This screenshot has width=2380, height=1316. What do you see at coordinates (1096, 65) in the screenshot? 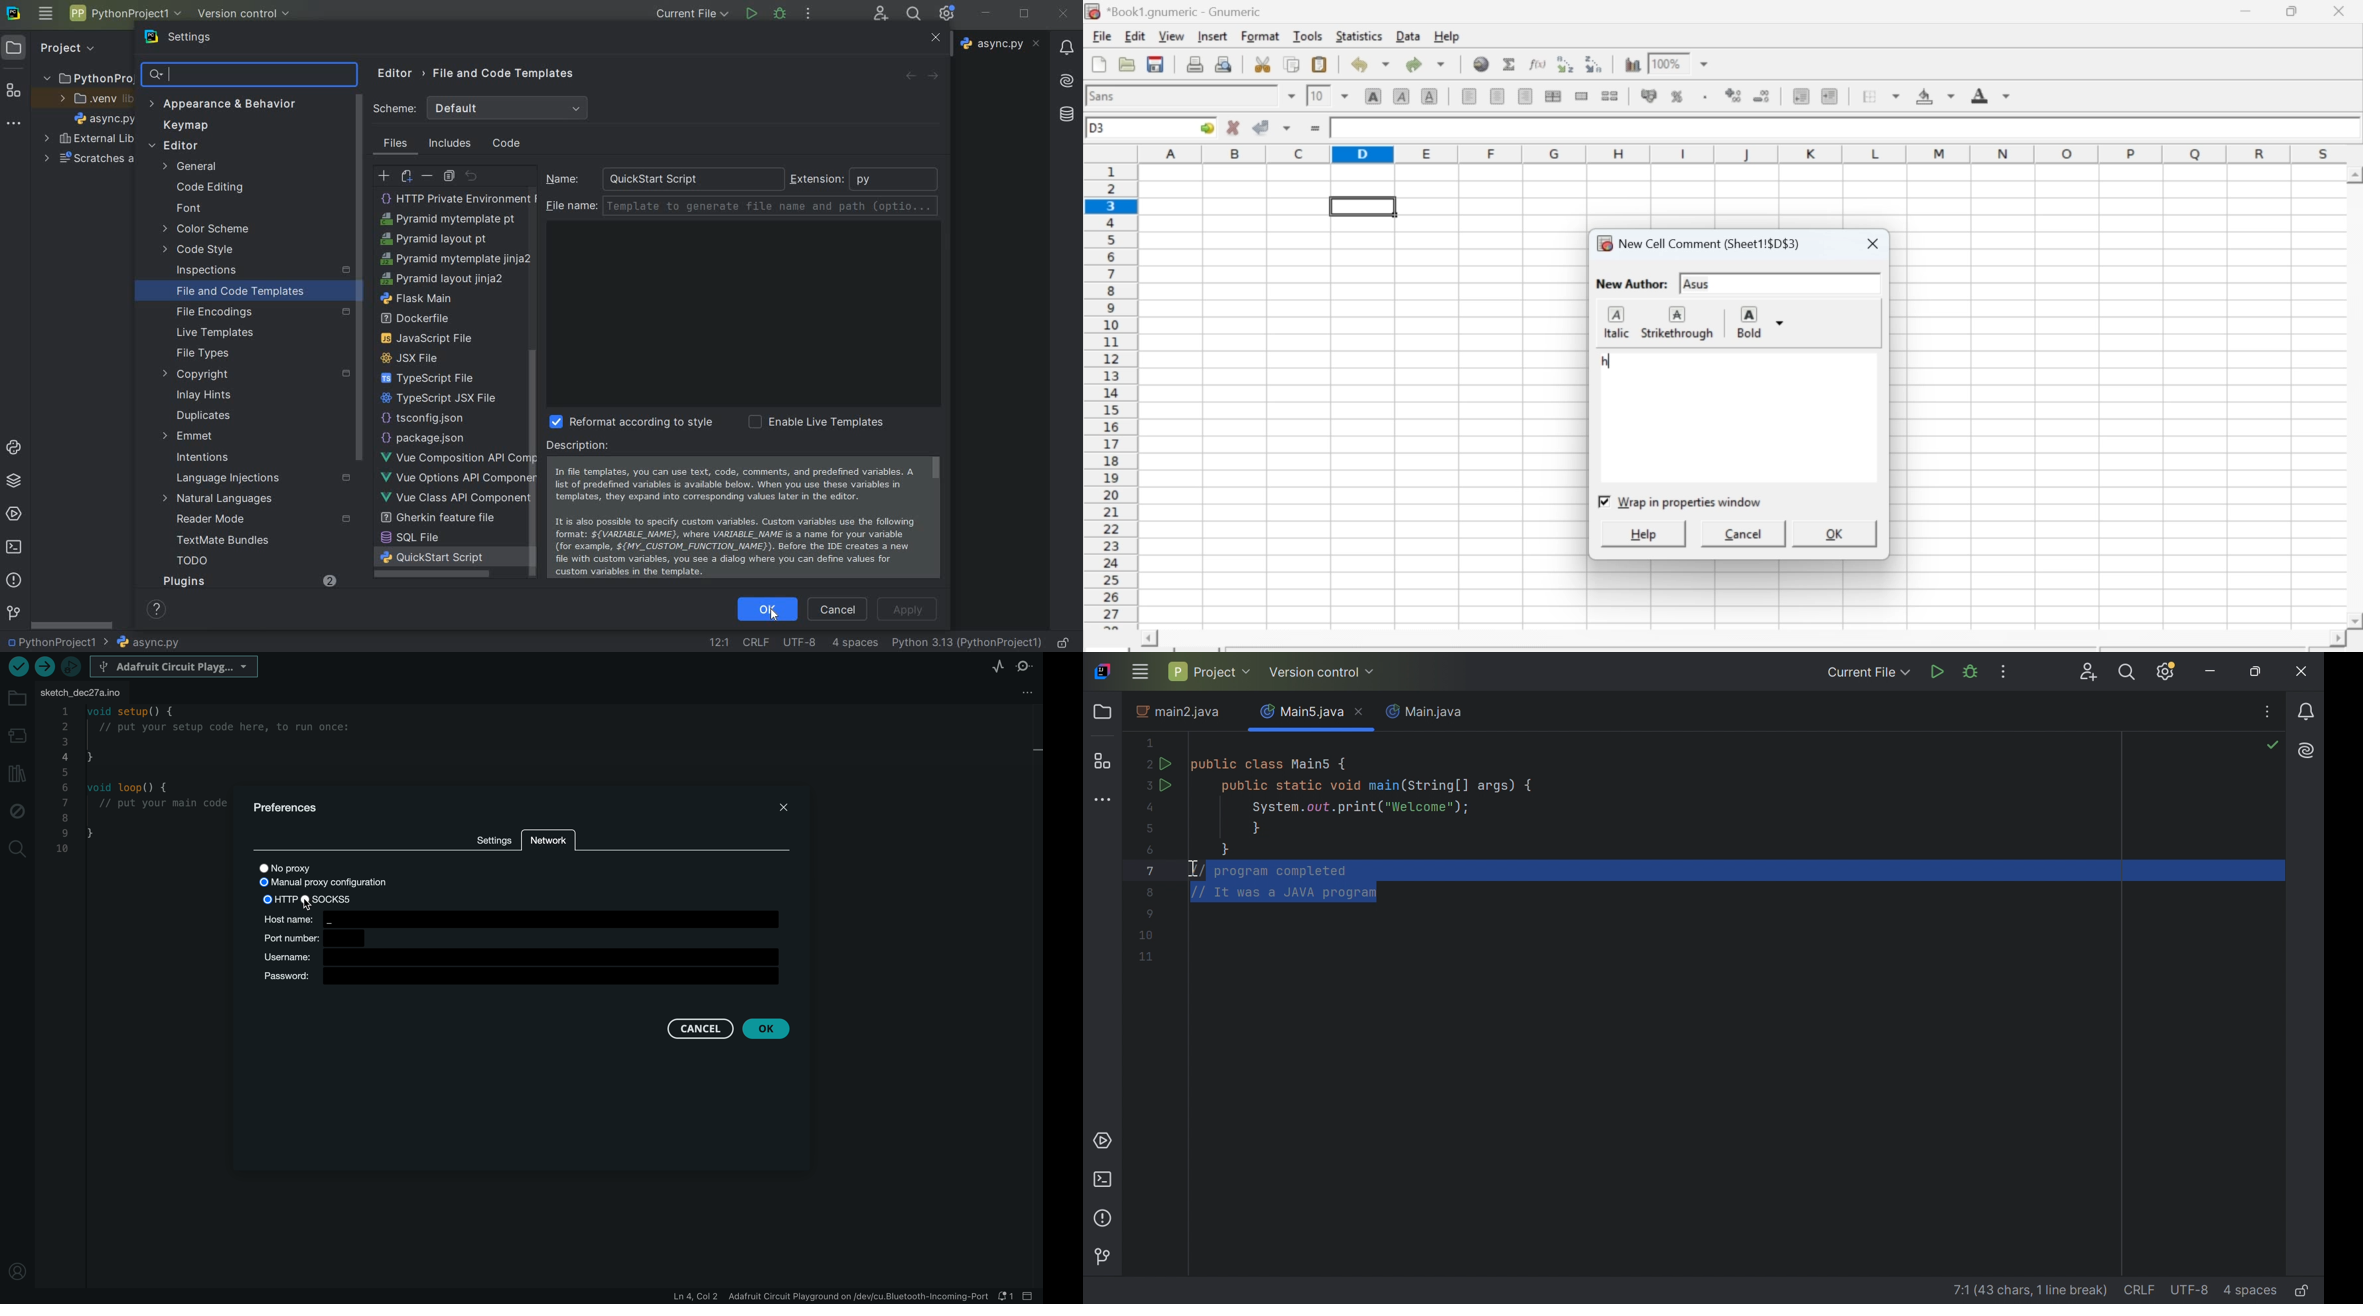
I see `Create new workbook` at bounding box center [1096, 65].